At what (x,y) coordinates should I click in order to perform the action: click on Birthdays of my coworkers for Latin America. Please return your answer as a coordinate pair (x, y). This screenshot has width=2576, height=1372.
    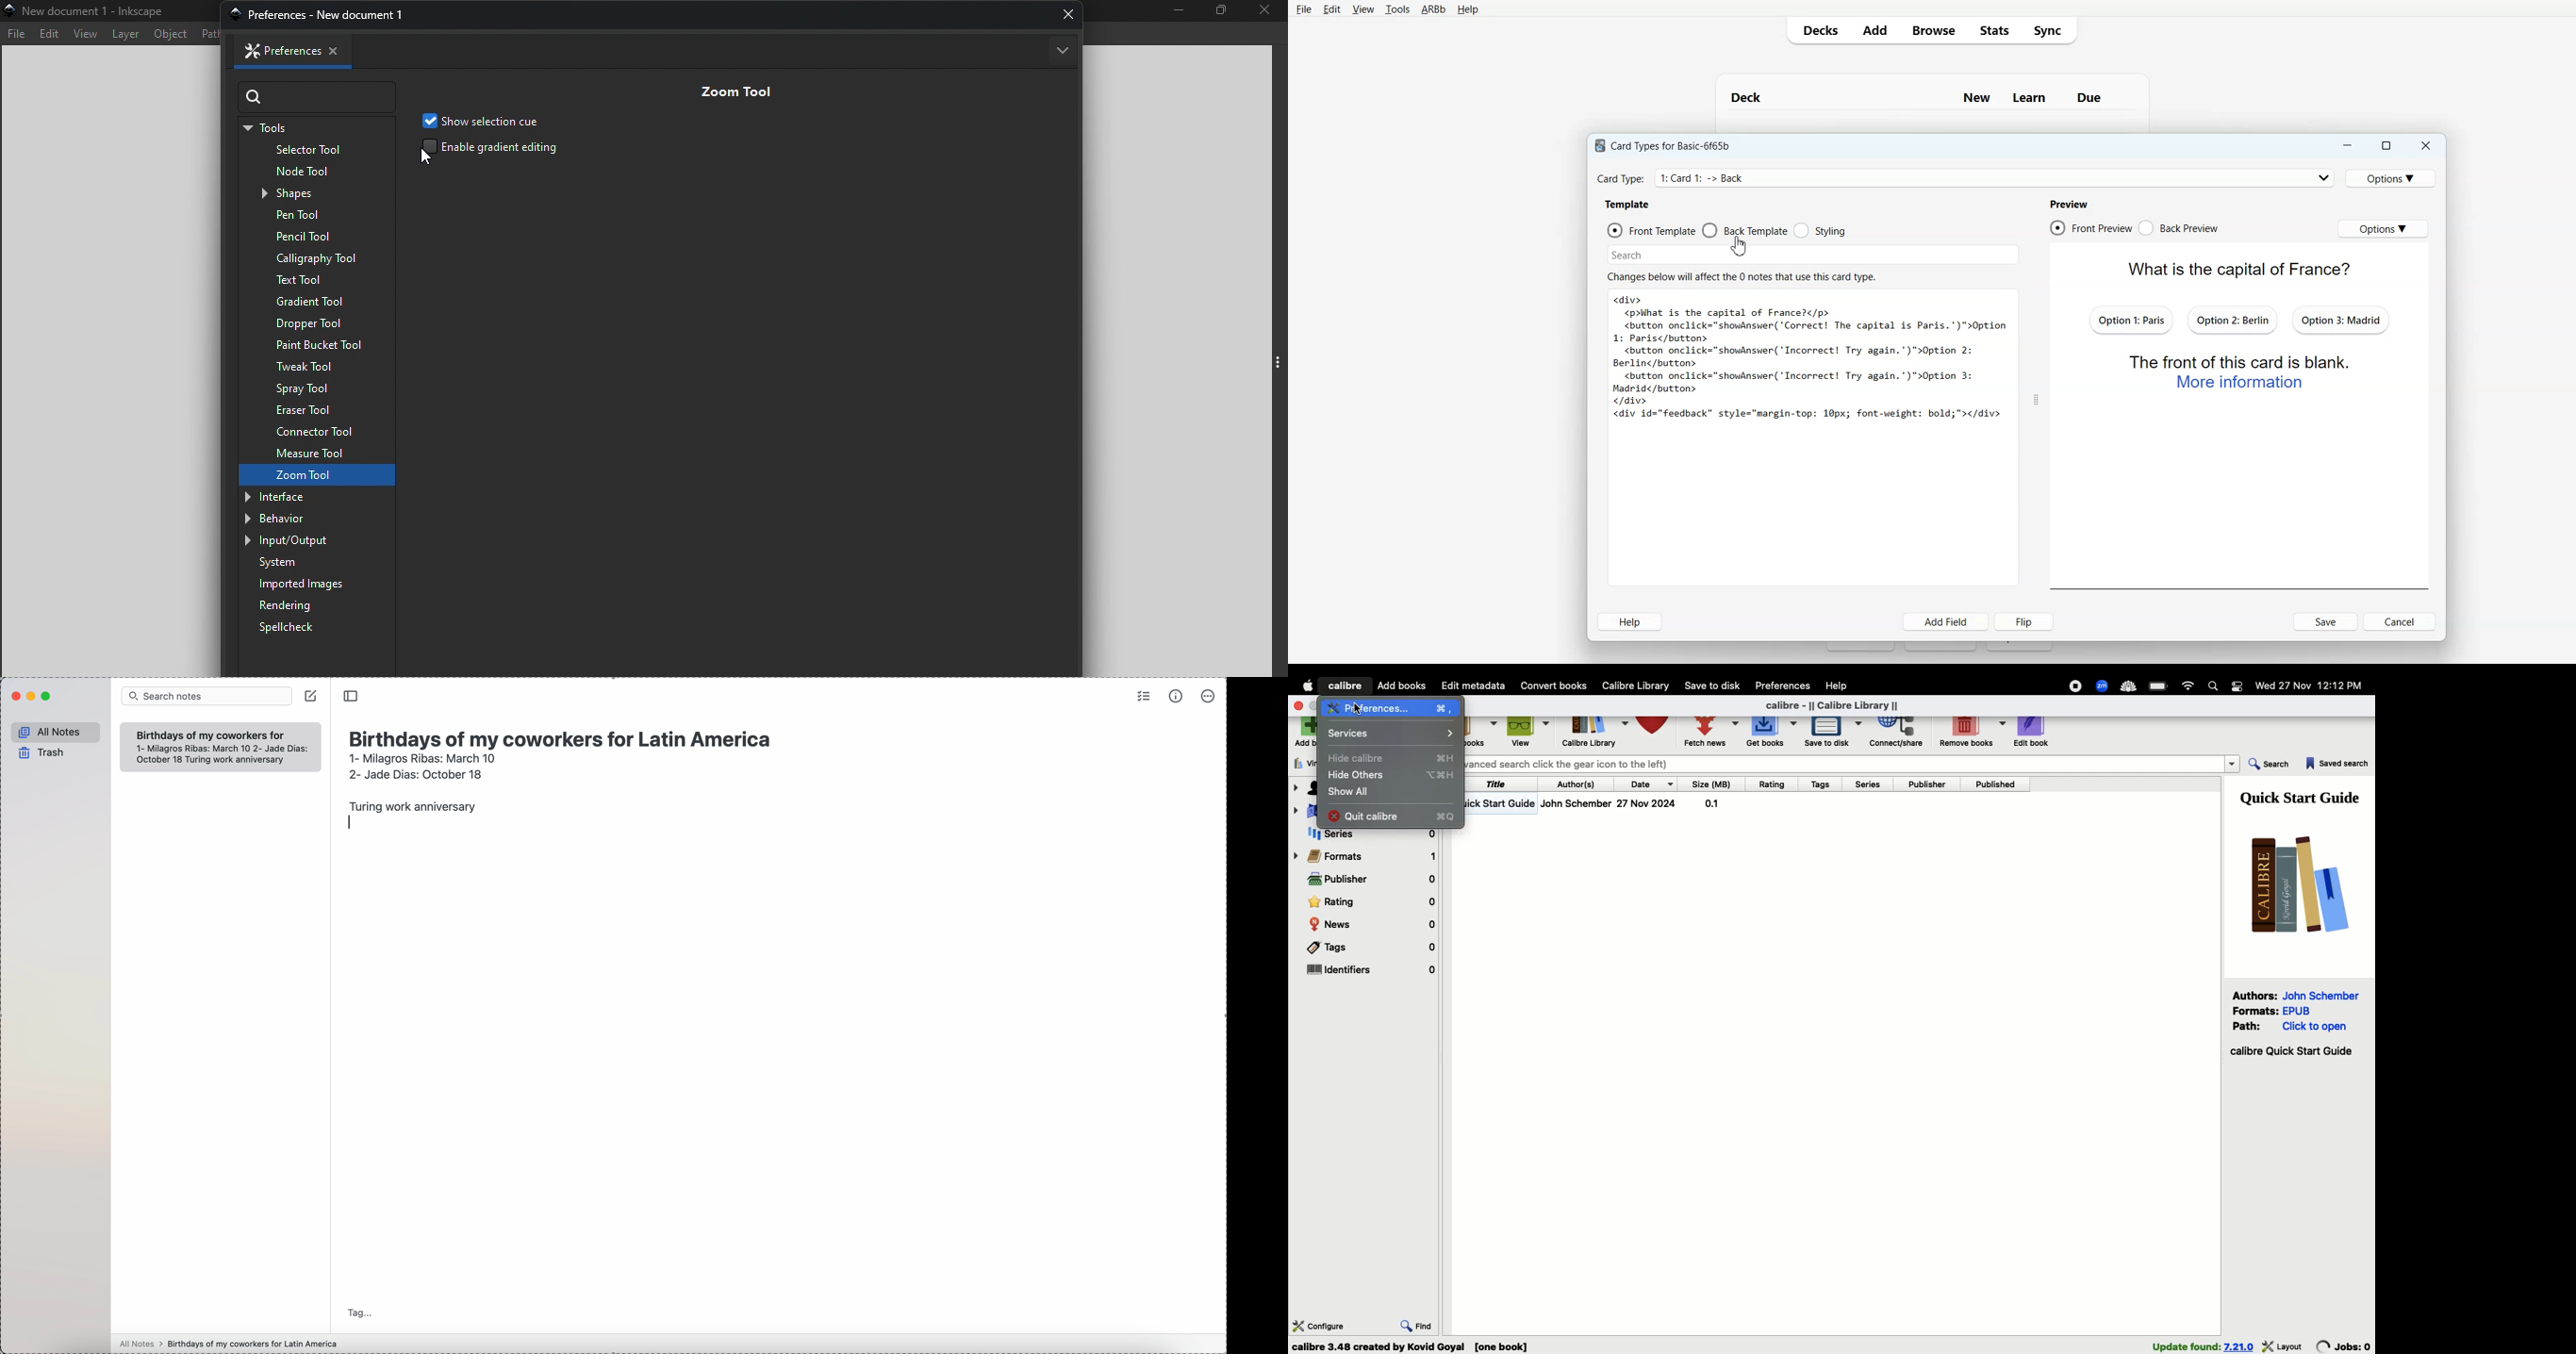
    Looking at the image, I should click on (565, 737).